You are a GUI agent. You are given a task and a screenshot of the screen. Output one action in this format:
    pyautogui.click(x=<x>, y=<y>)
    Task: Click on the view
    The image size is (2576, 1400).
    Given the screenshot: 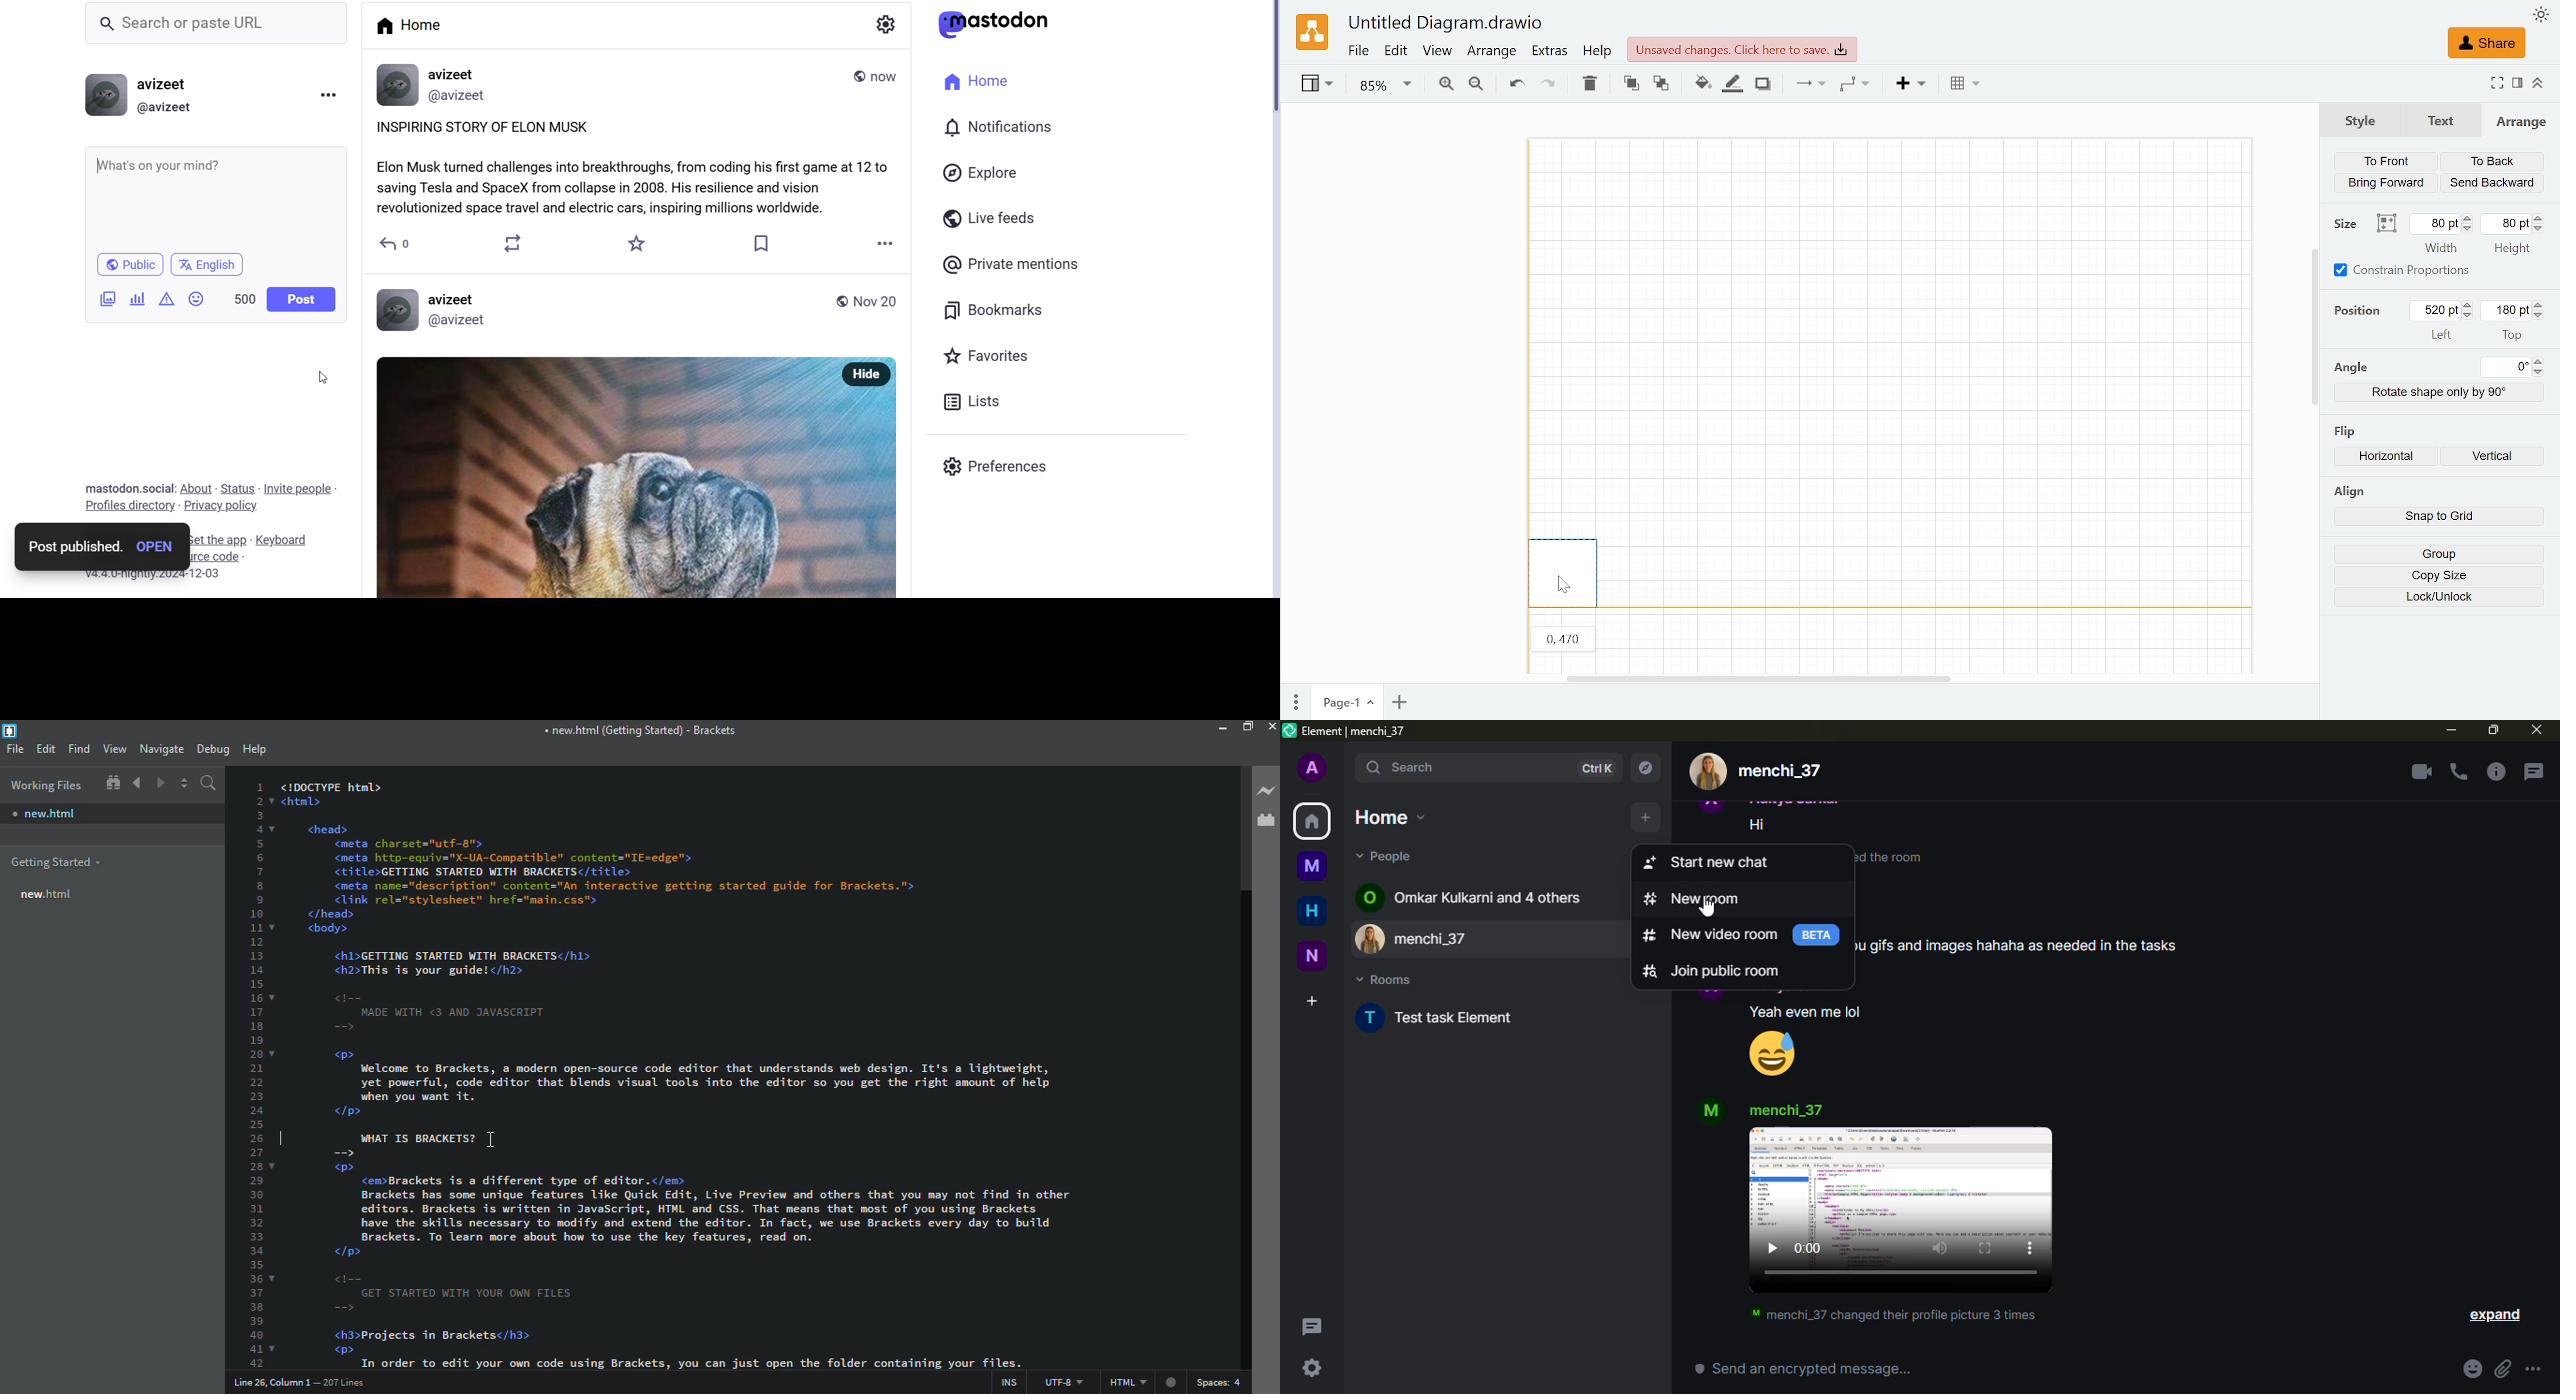 What is the action you would take?
    pyautogui.click(x=114, y=749)
    